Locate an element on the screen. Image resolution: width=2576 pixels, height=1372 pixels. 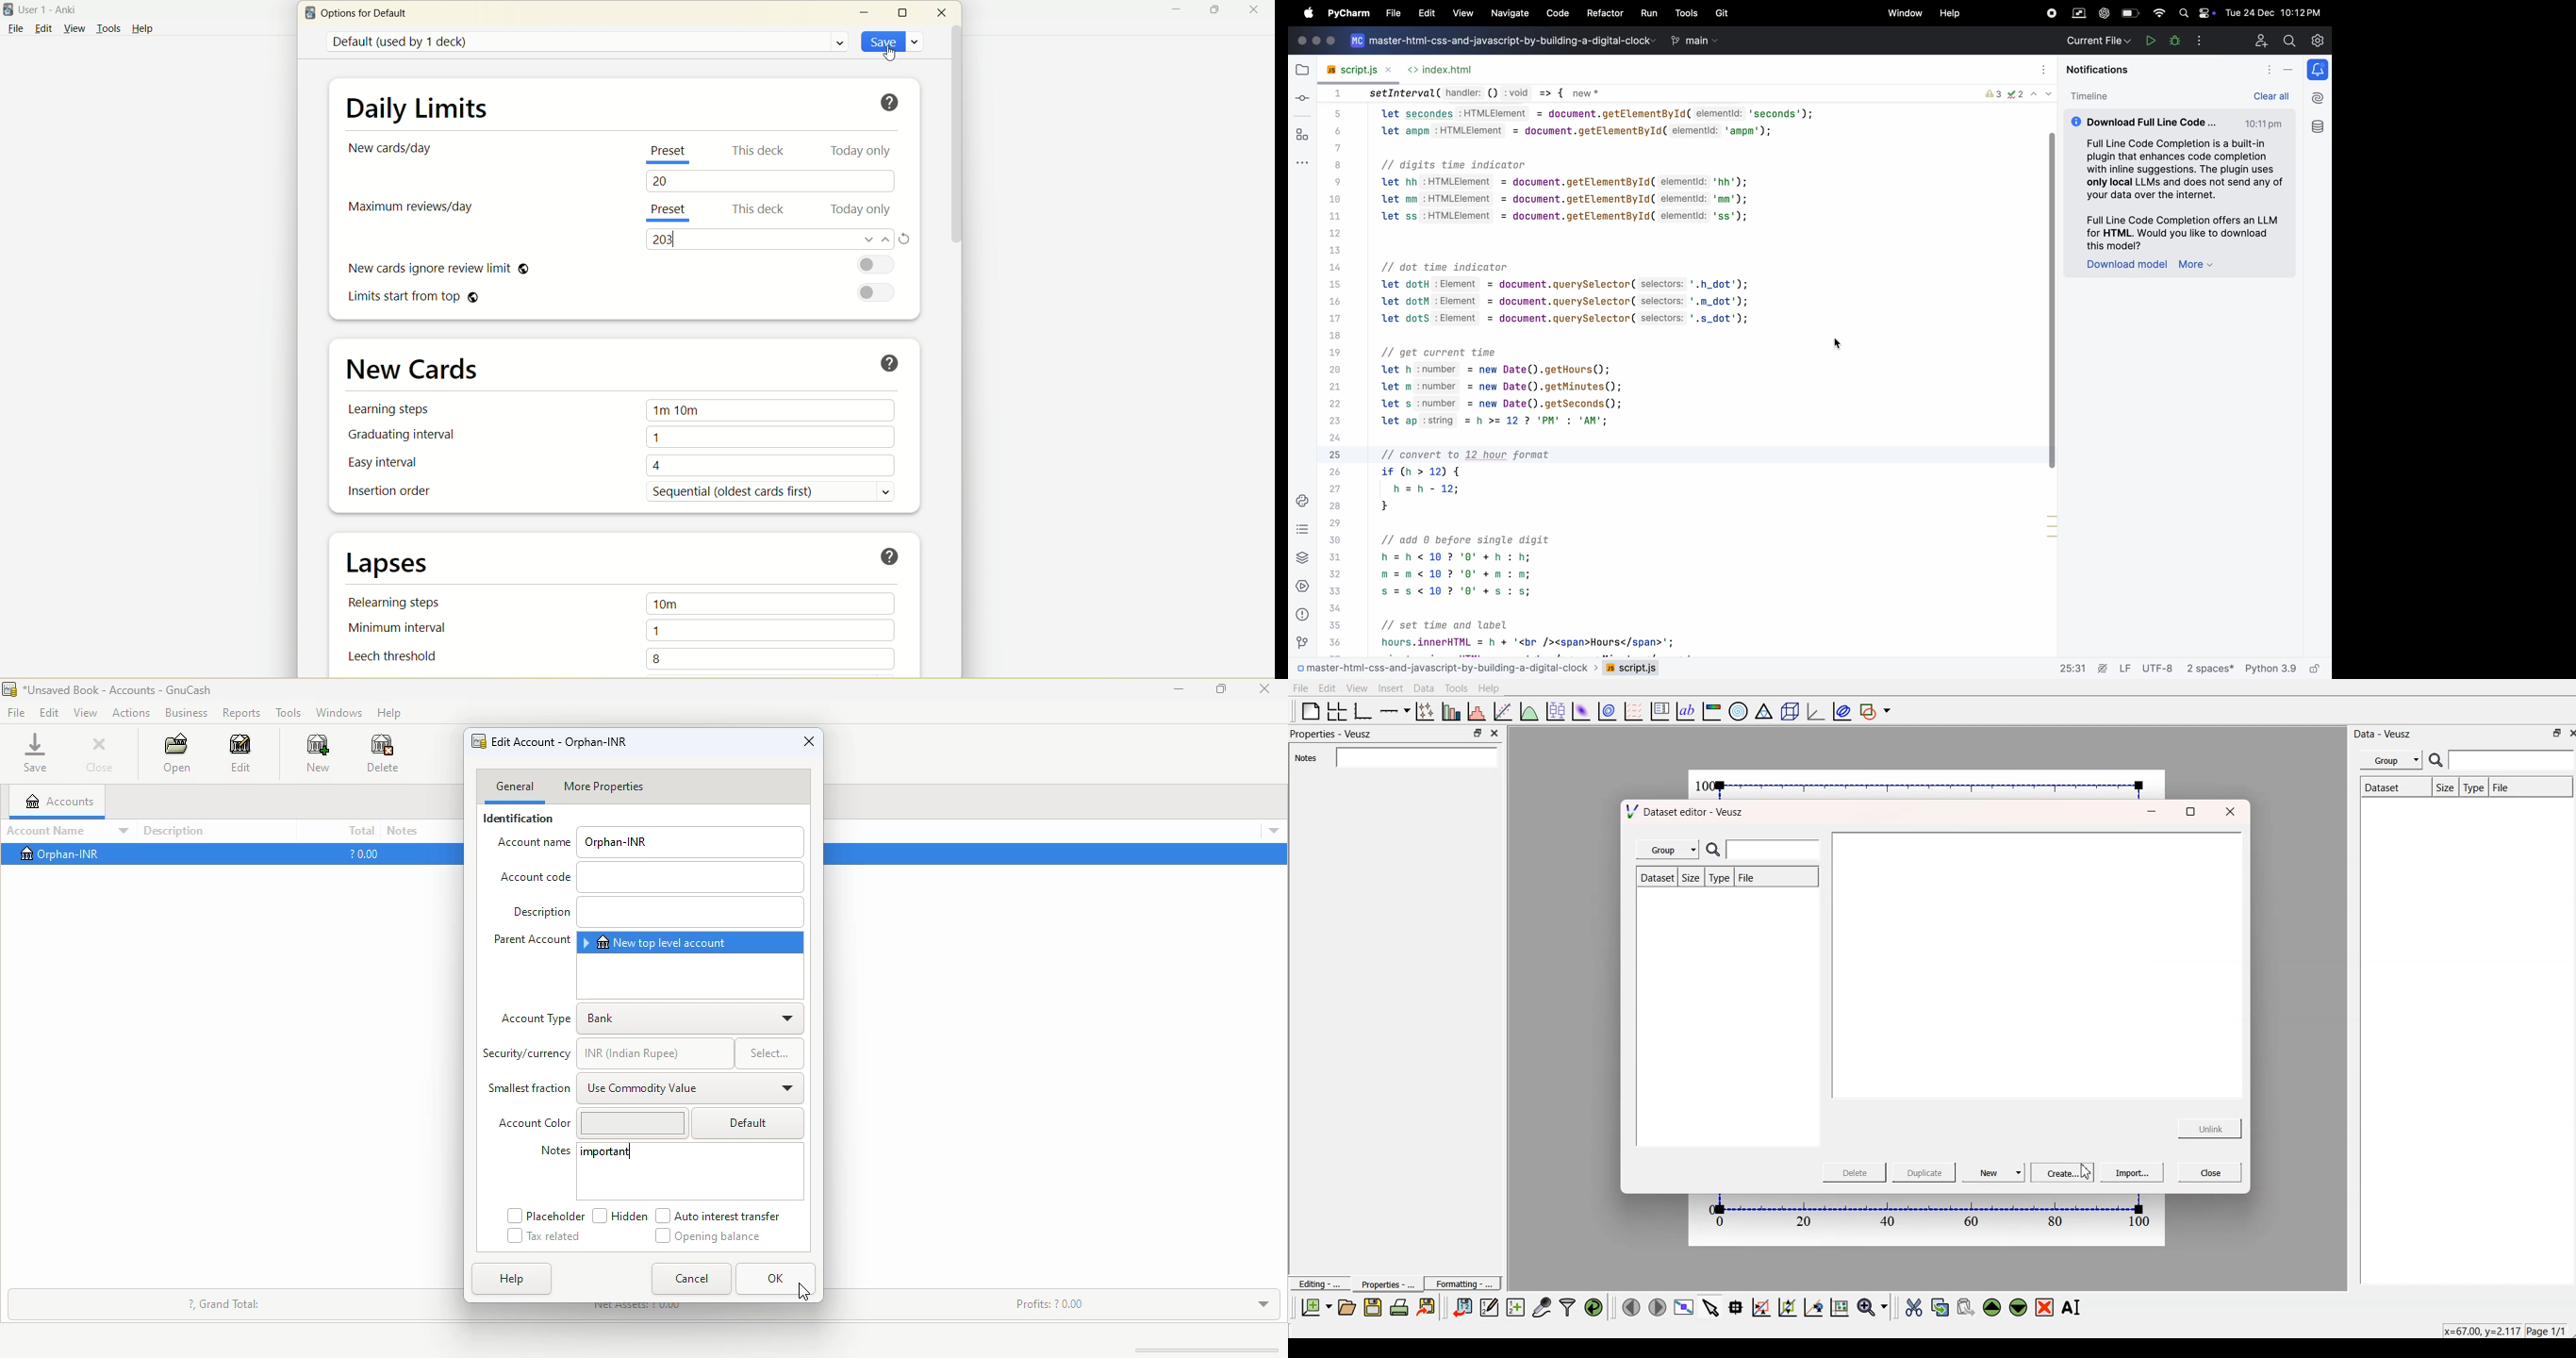
help is located at coordinates (150, 29).